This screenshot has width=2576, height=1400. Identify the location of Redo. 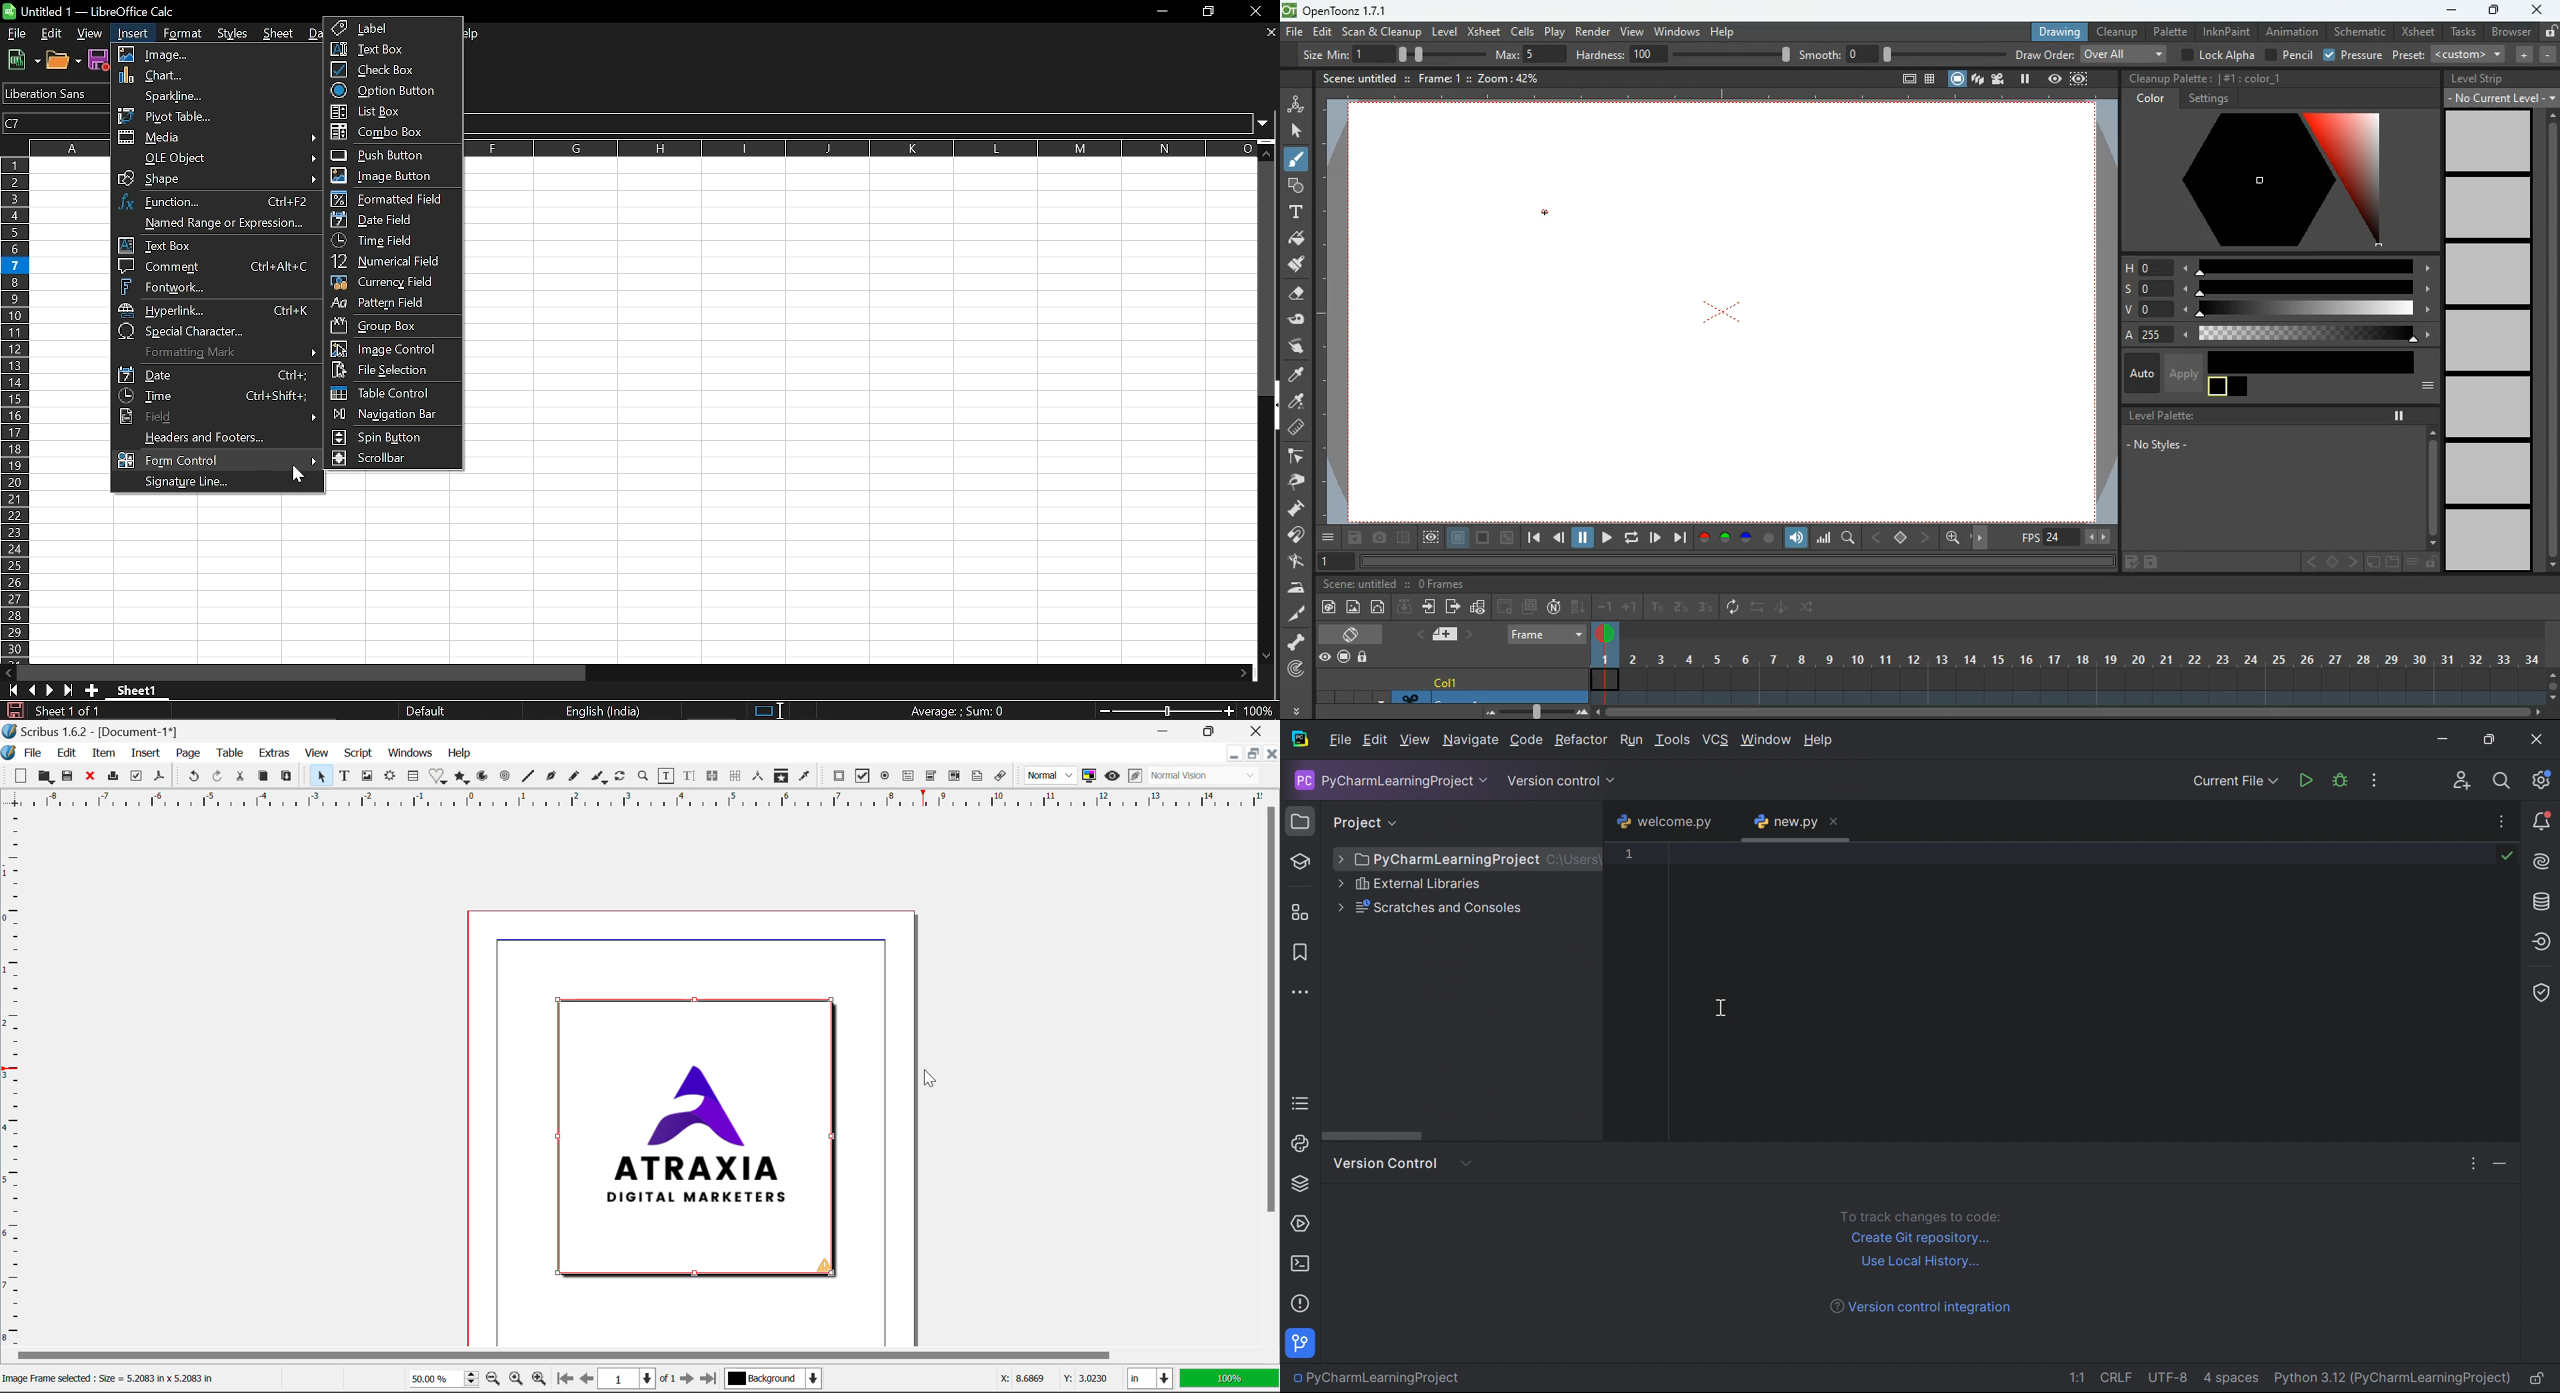
(219, 777).